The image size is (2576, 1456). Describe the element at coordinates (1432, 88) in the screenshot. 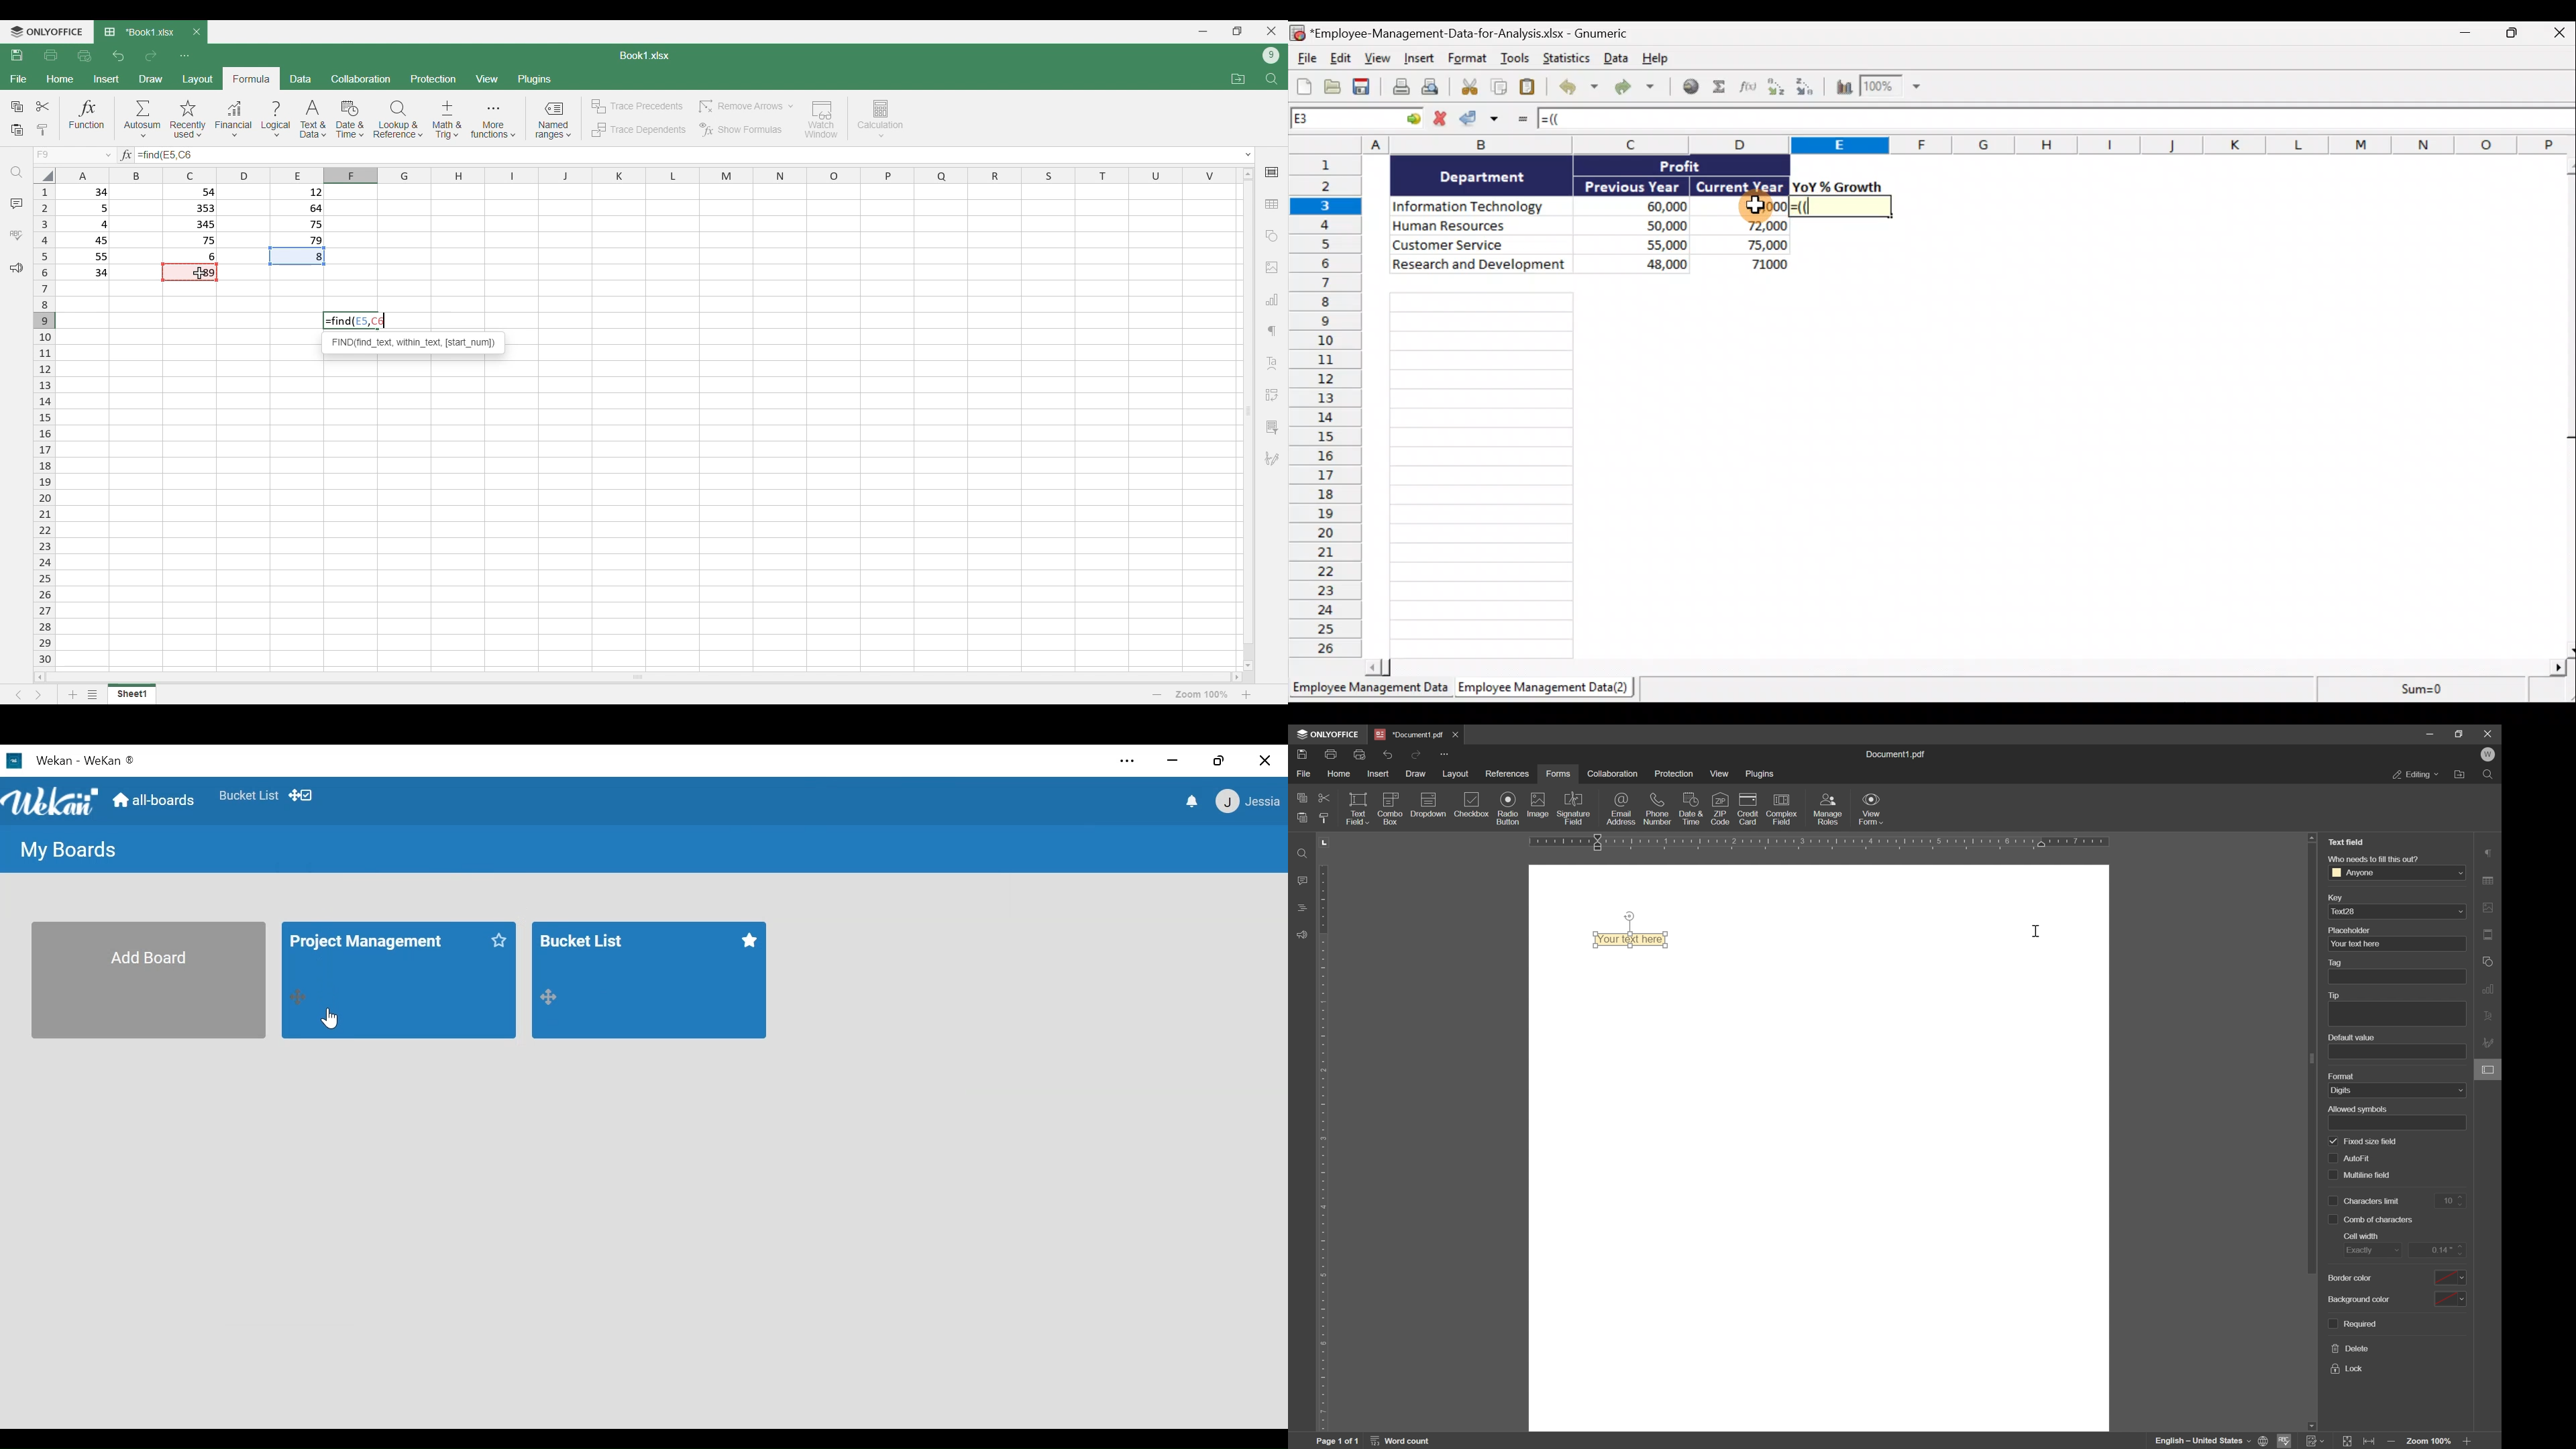

I see `Print preview` at that location.